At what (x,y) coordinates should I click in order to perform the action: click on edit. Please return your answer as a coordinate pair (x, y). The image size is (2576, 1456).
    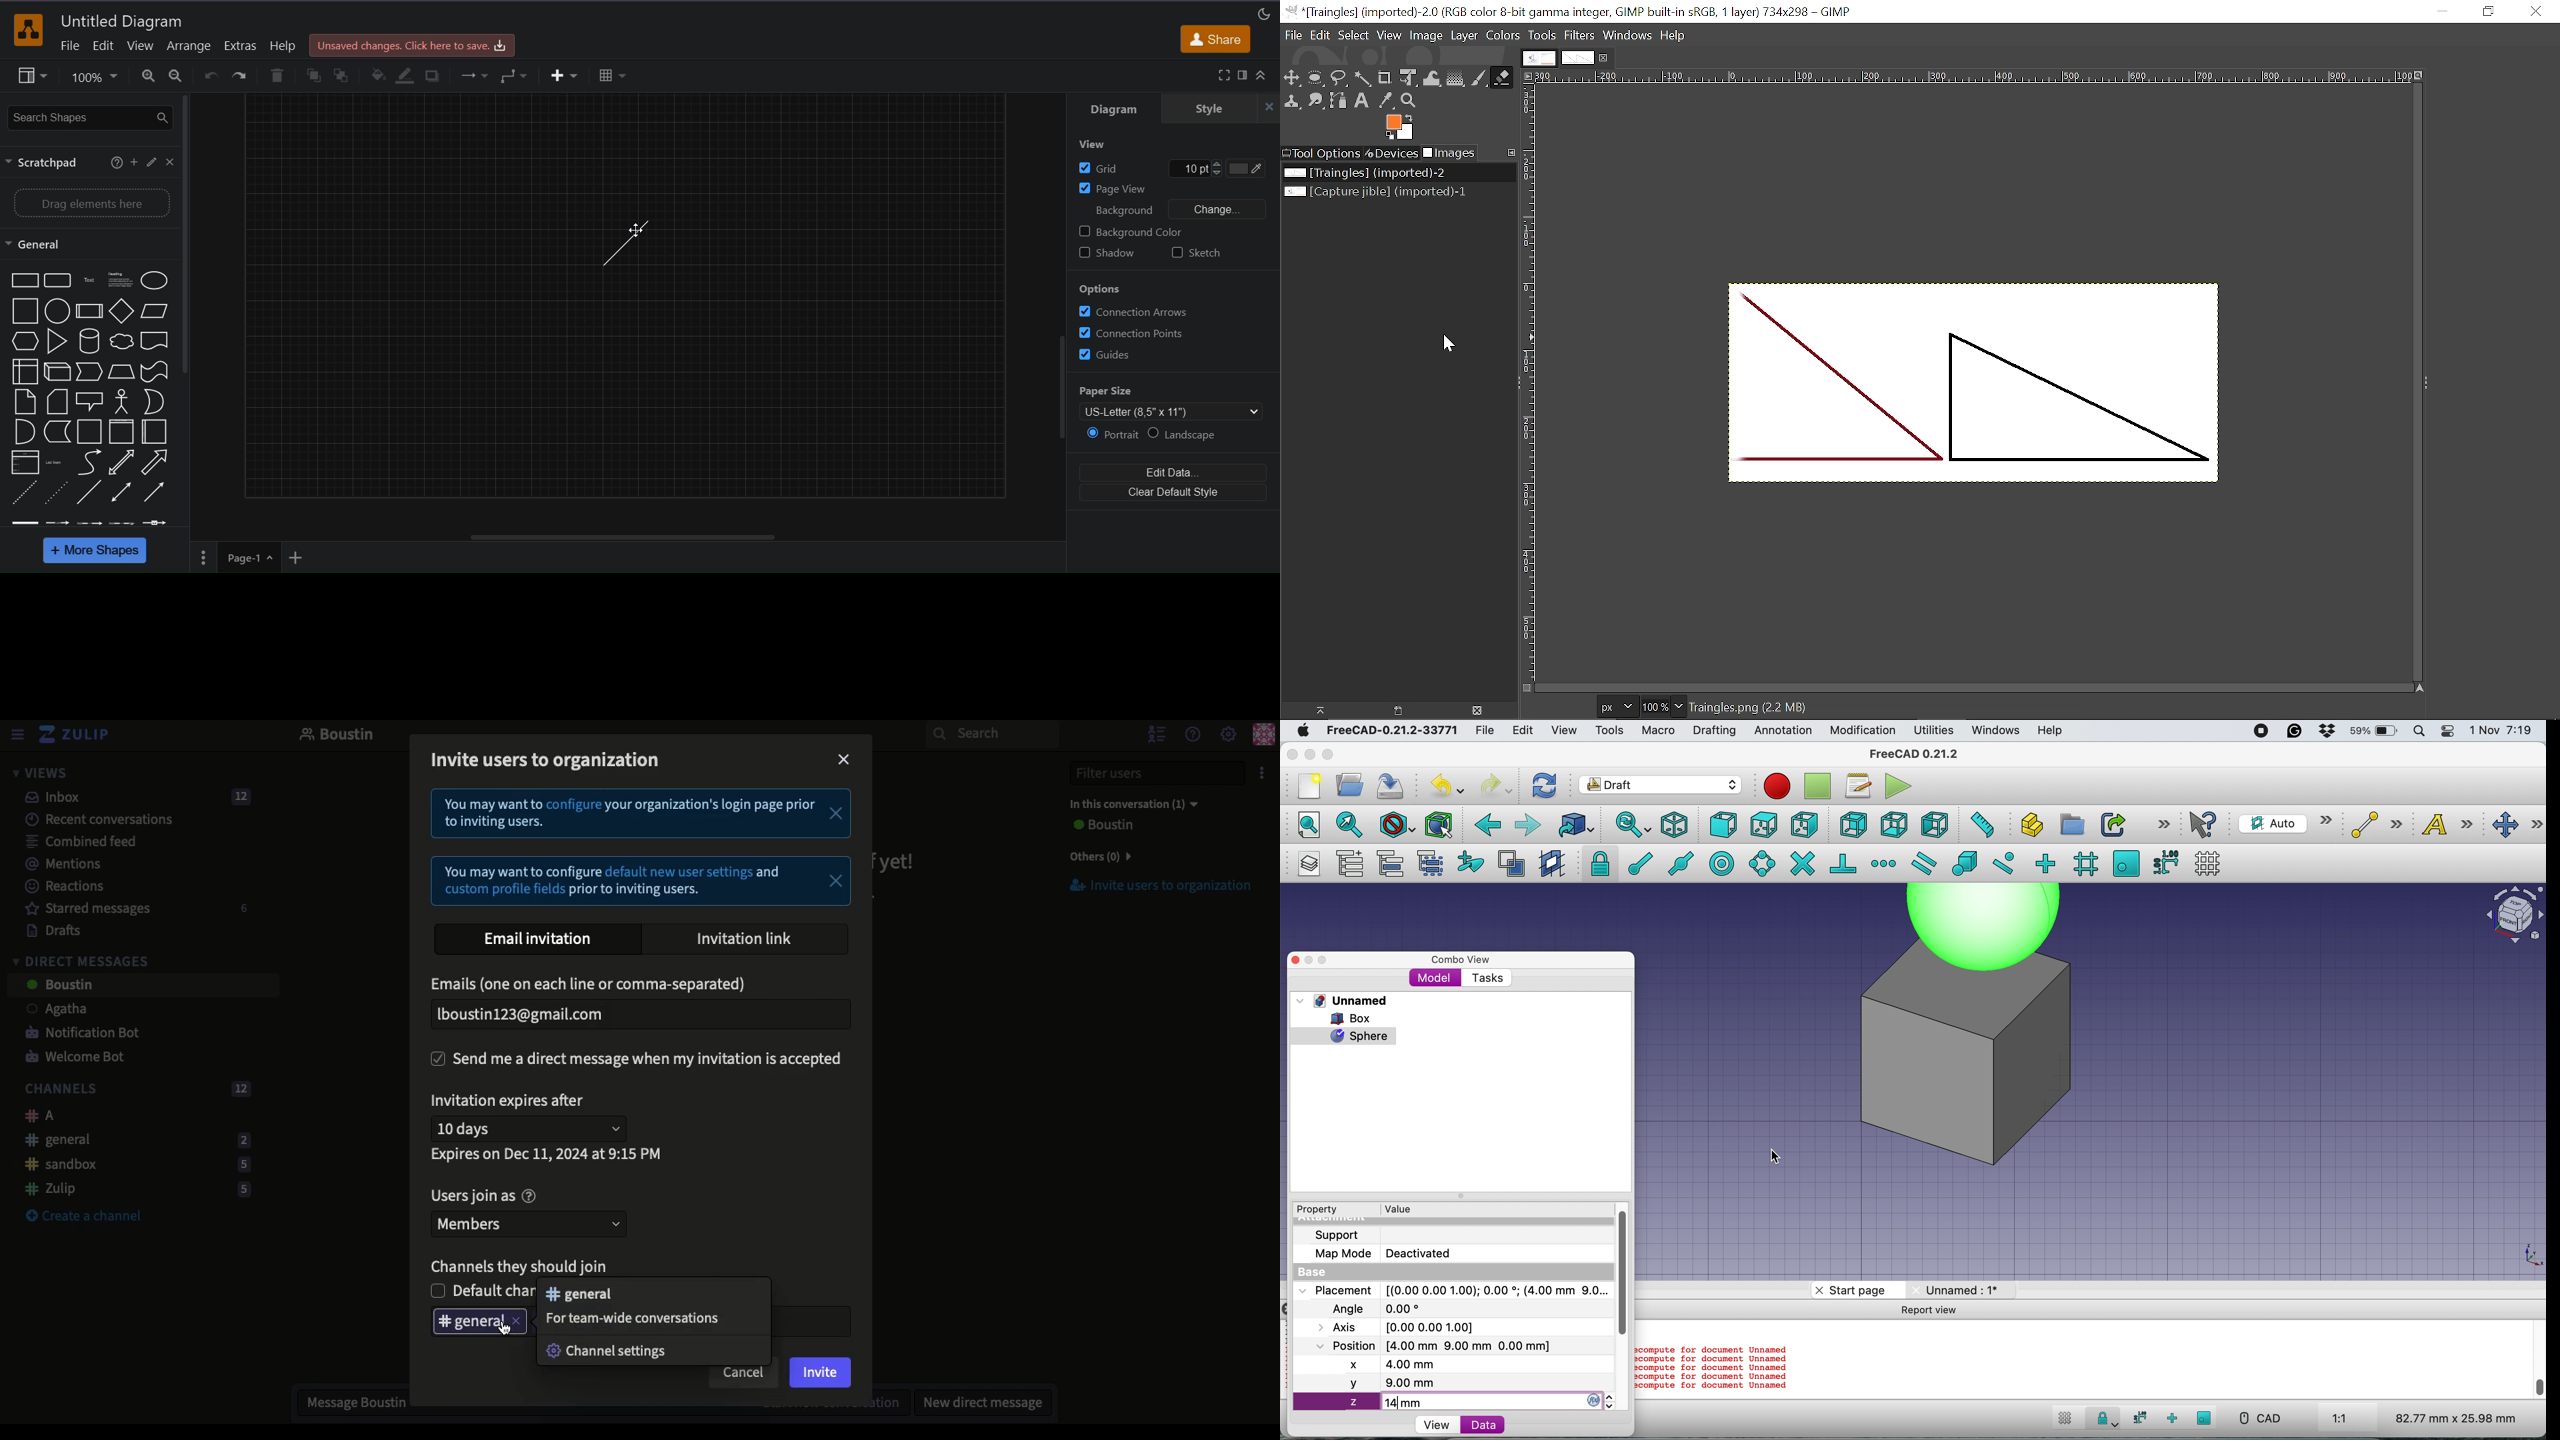
    Looking at the image, I should click on (103, 47).